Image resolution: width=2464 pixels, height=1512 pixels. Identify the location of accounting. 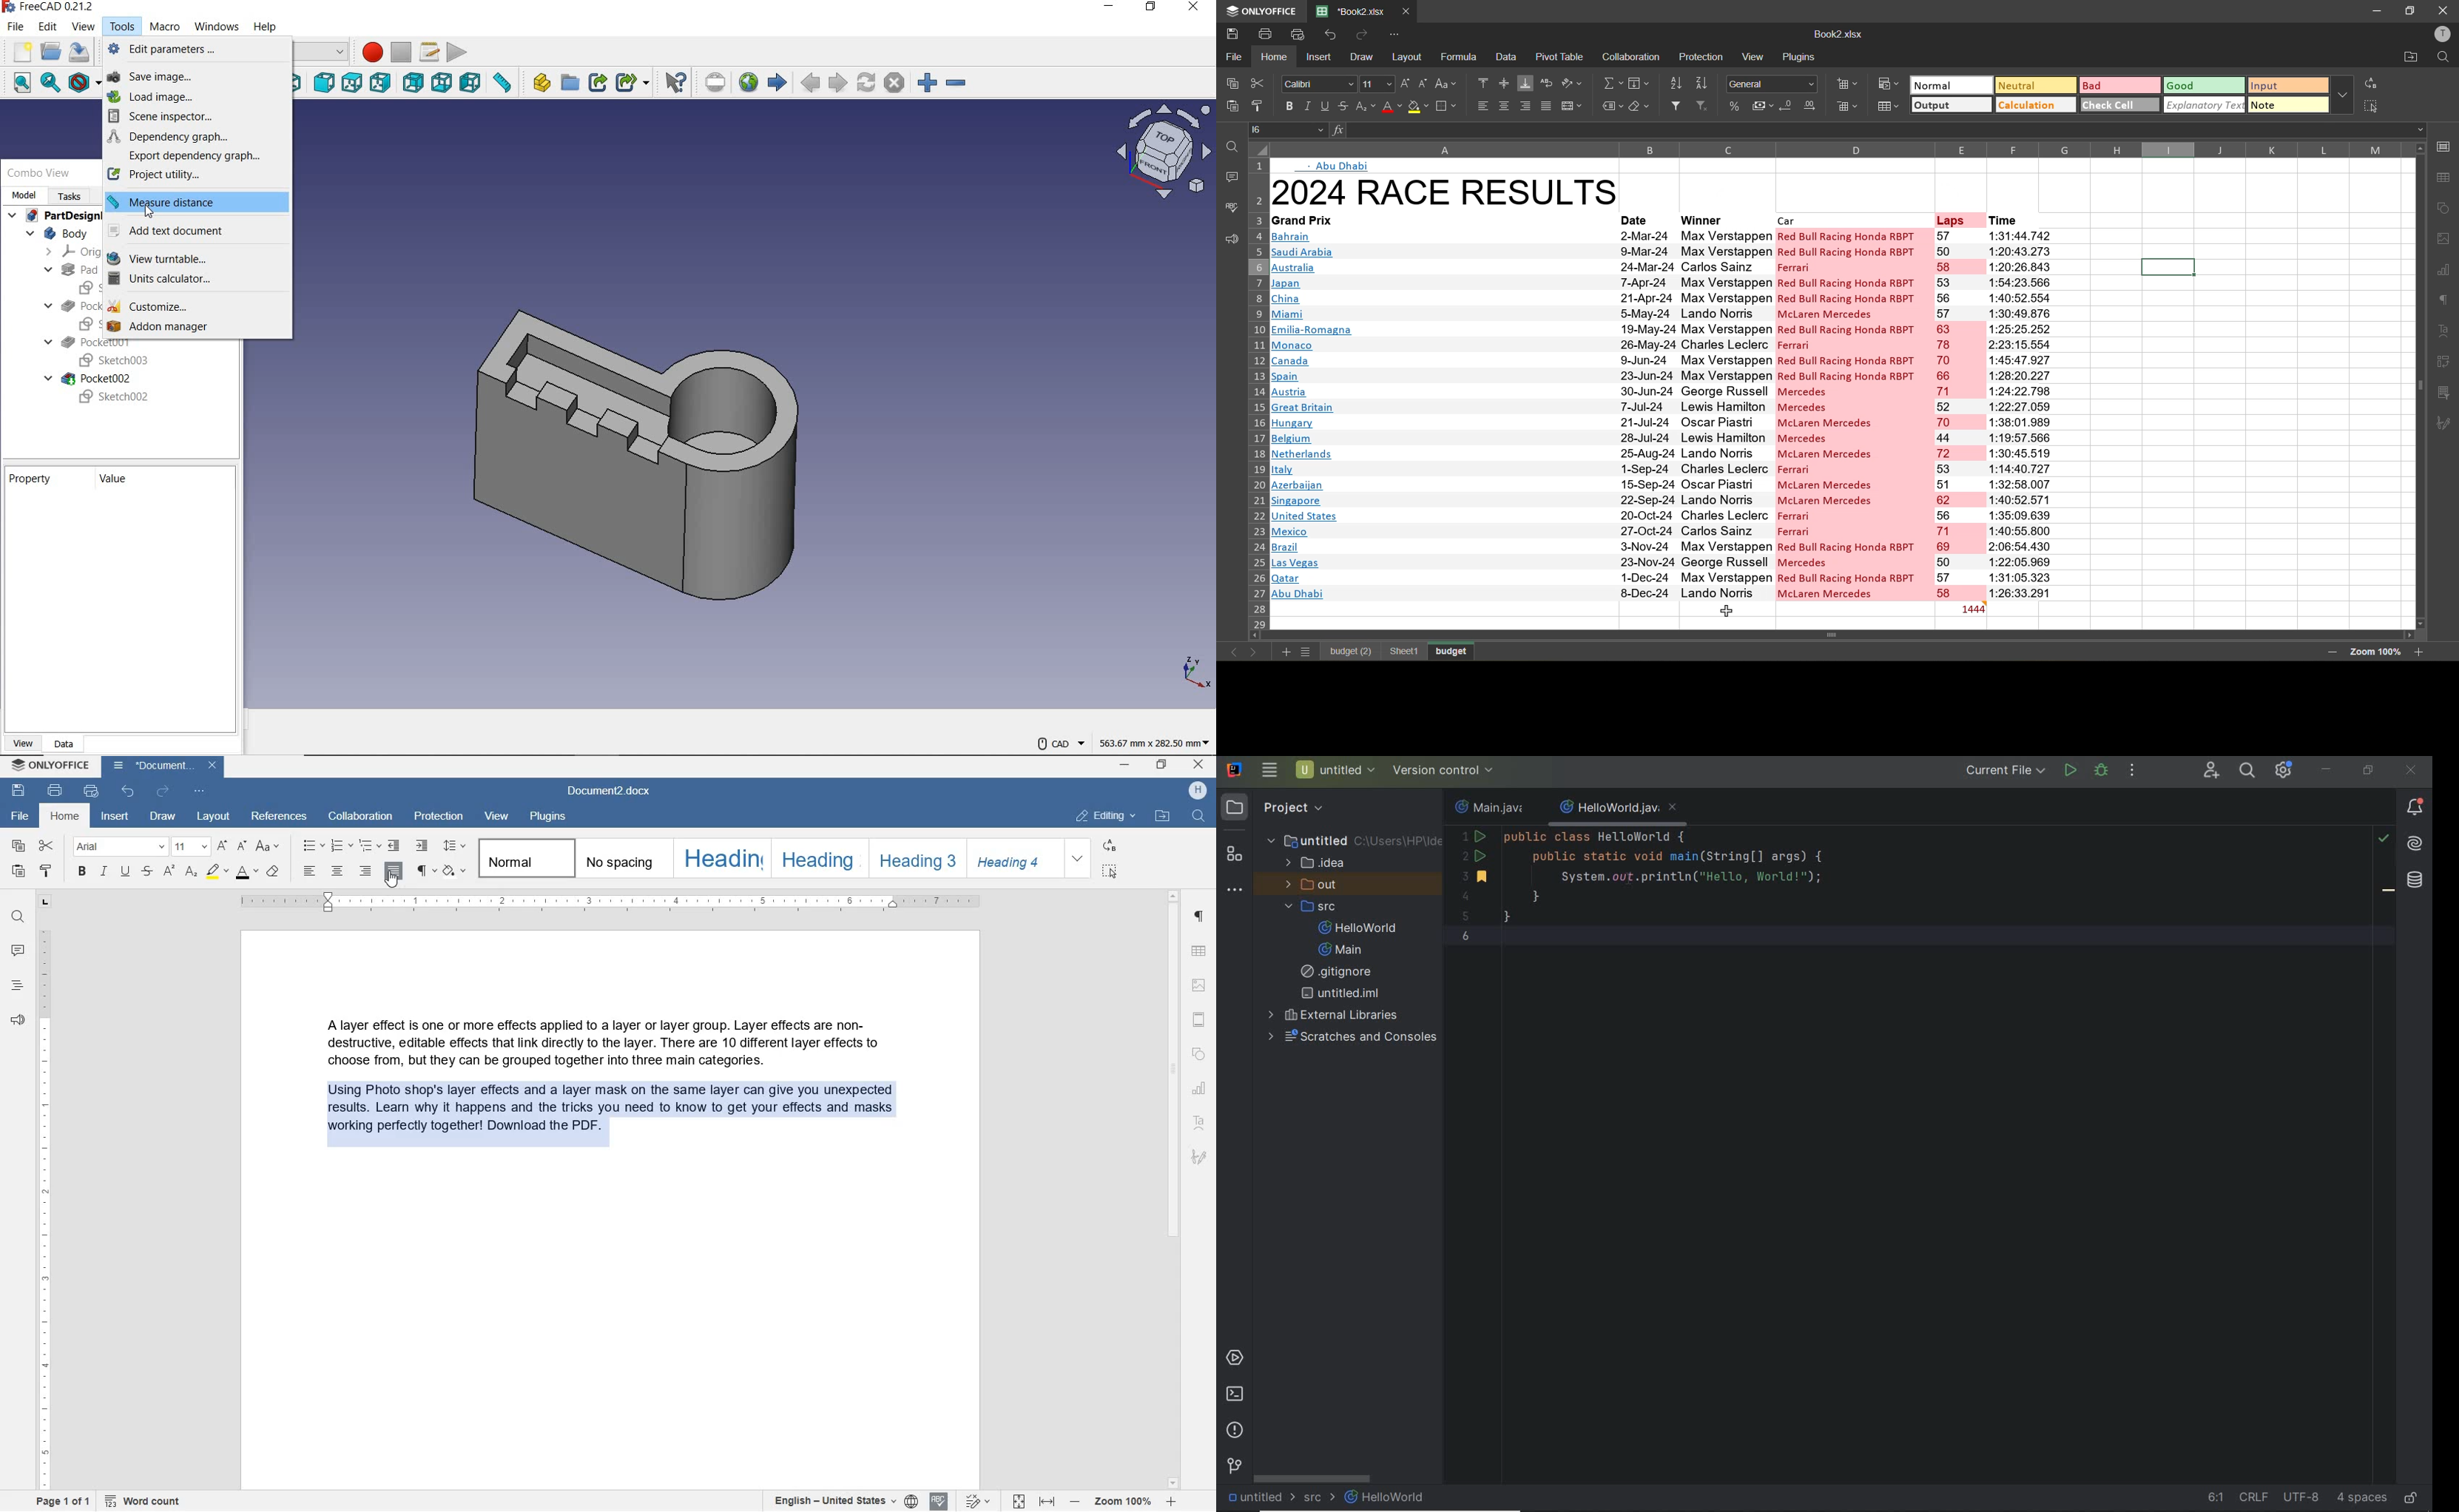
(1764, 106).